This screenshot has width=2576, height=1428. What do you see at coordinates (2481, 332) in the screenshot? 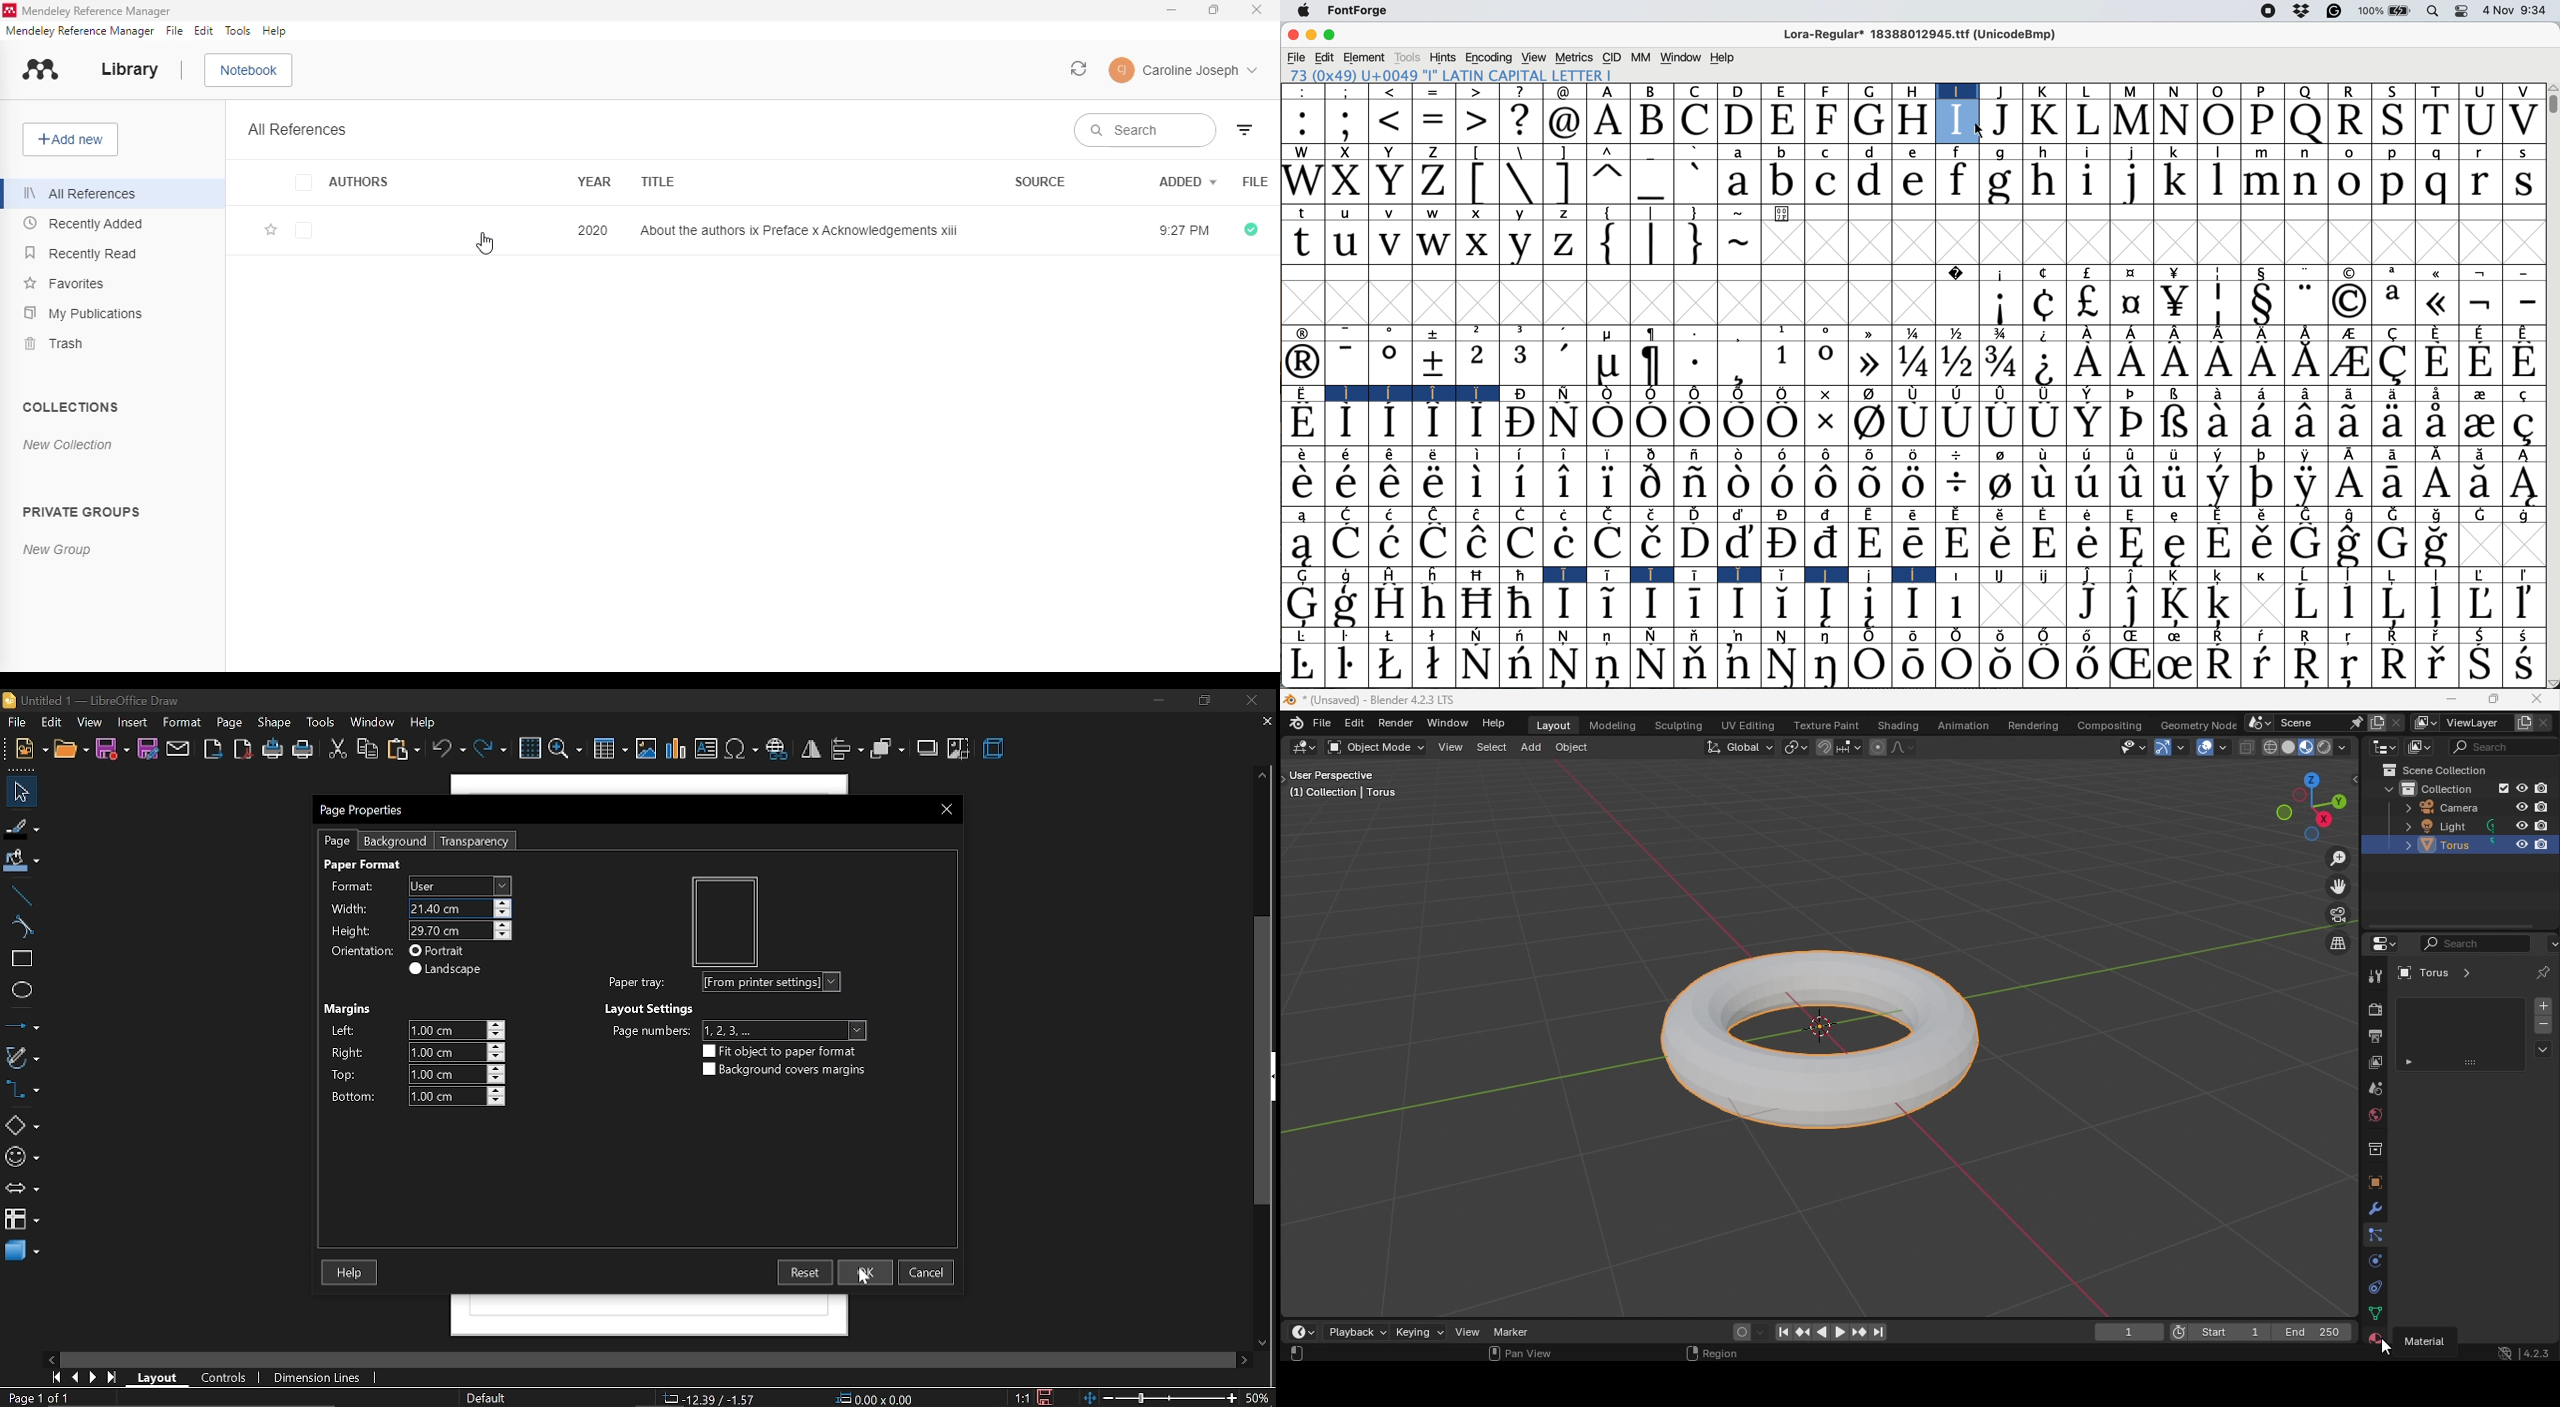
I see `Symbol` at bounding box center [2481, 332].